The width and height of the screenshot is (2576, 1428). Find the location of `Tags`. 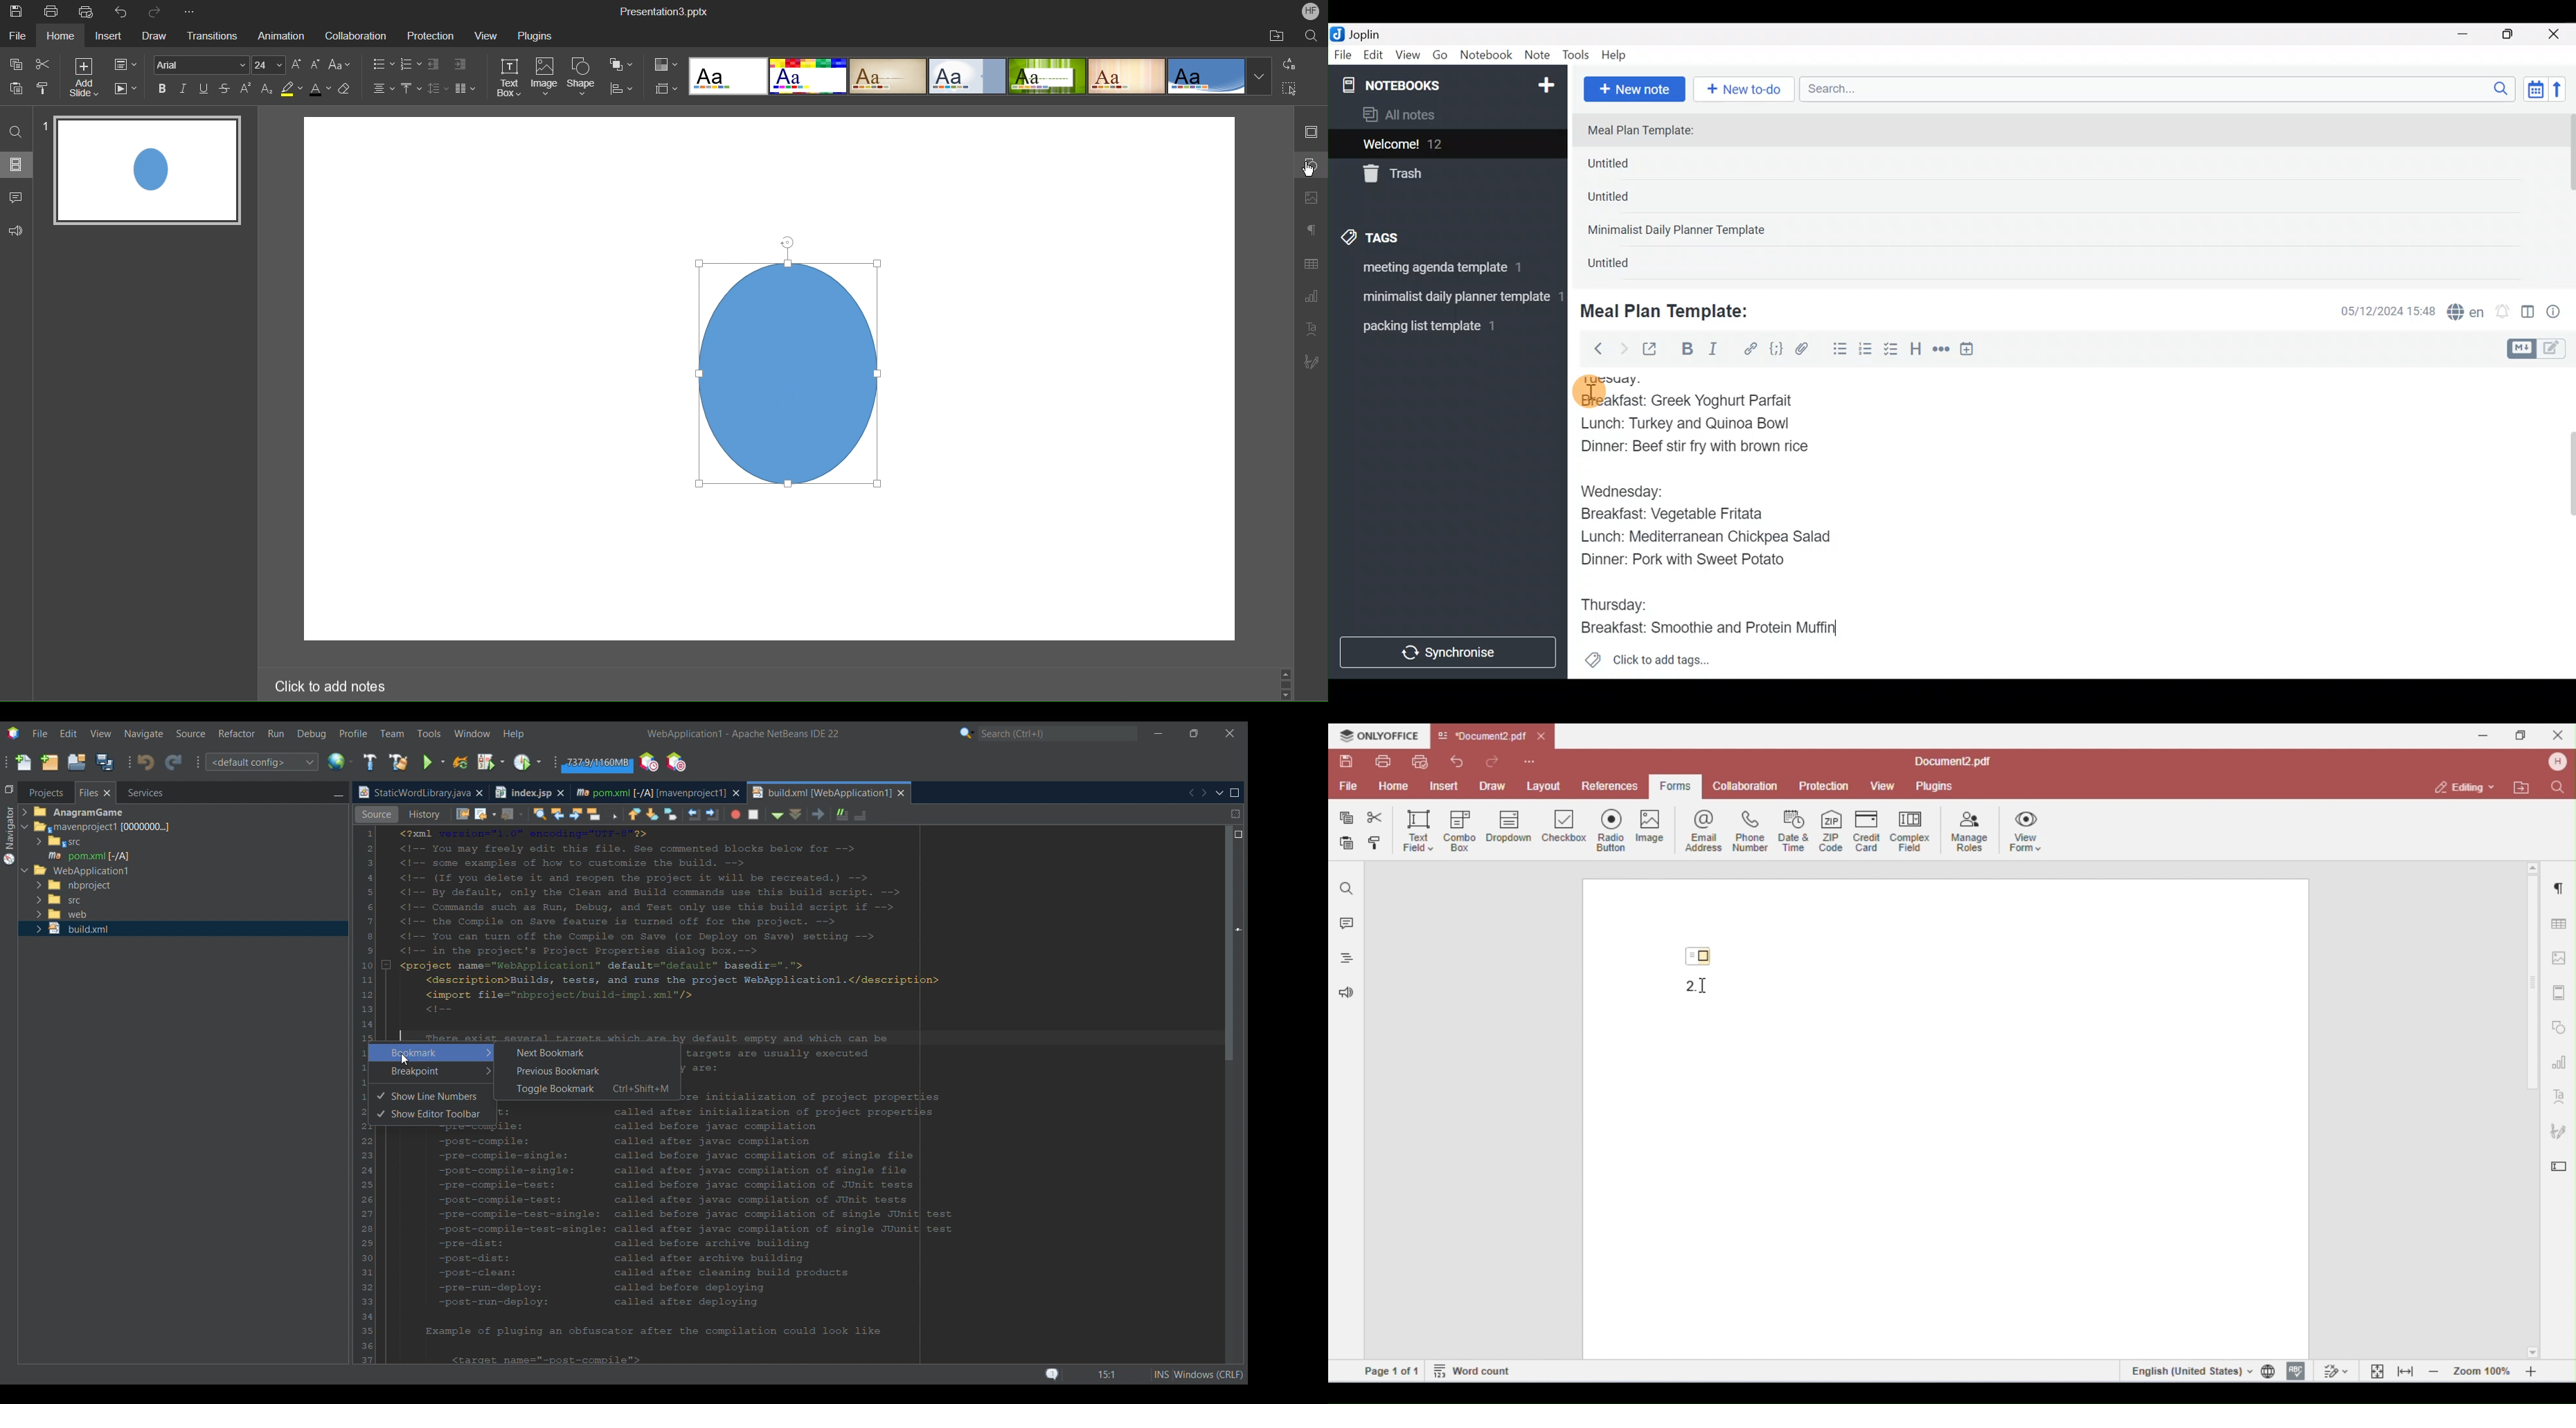

Tags is located at coordinates (1401, 235).